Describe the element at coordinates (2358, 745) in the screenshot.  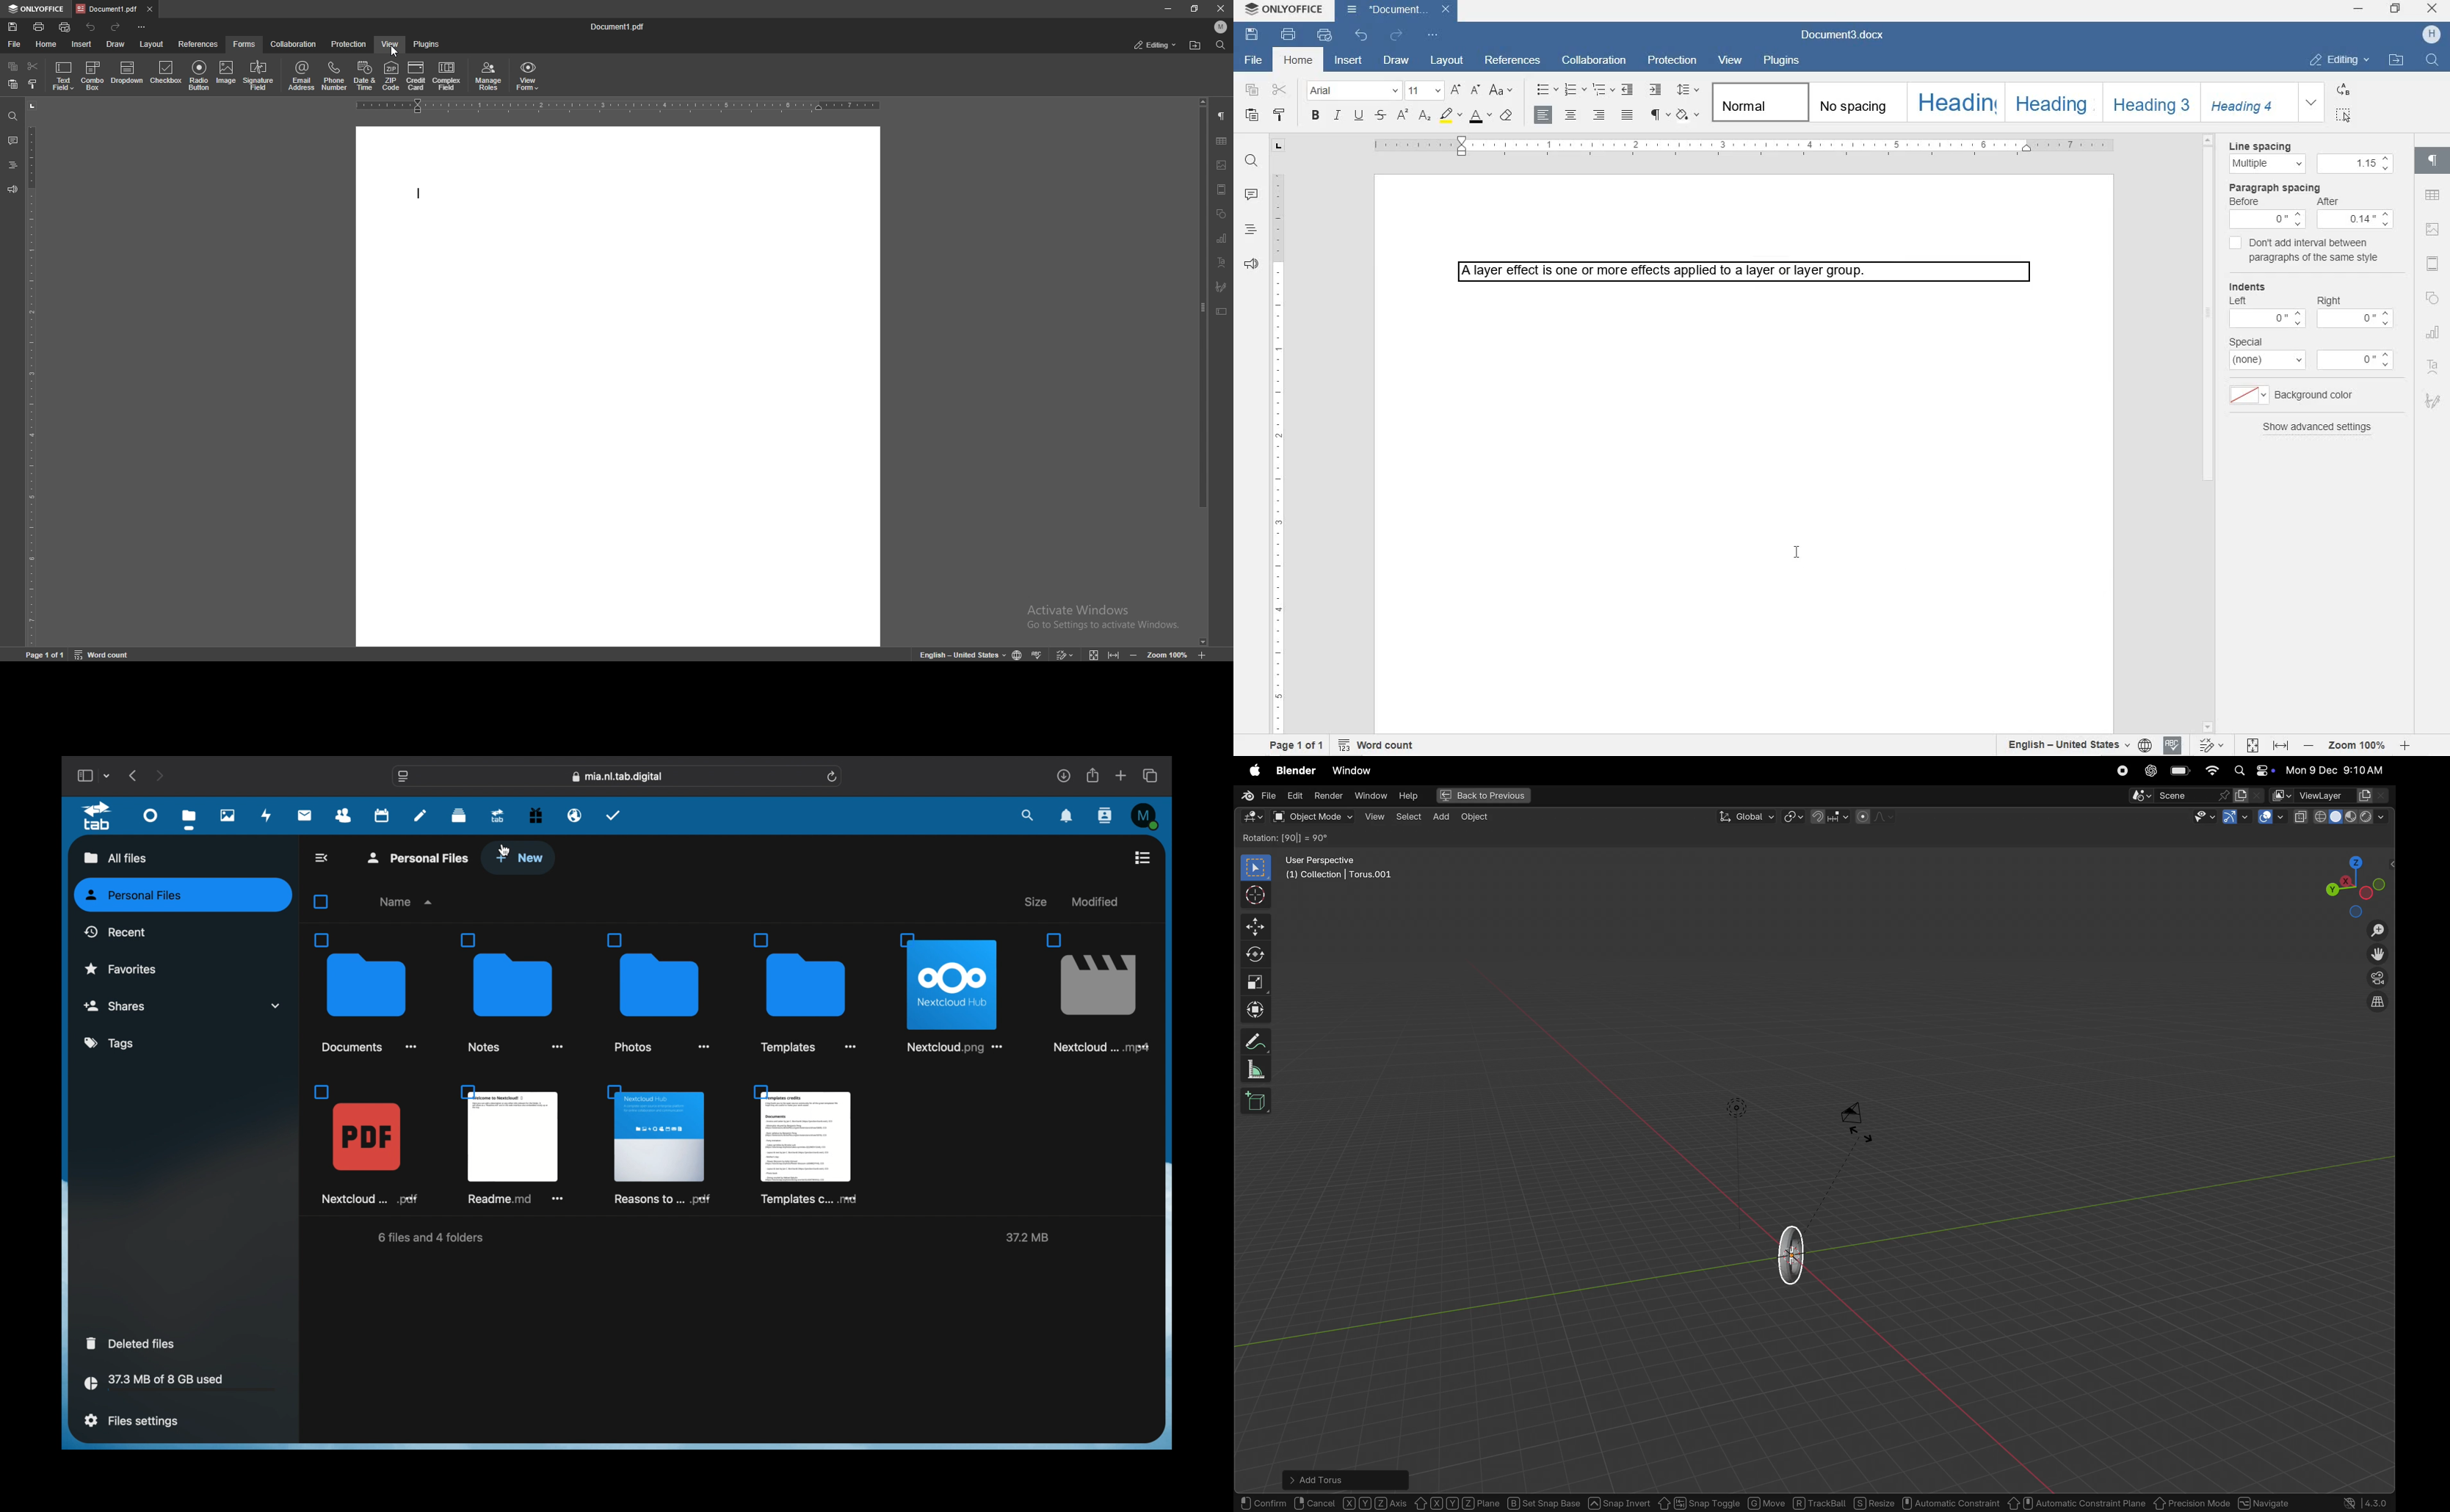
I see `ZOOM IN OR OUT` at that location.